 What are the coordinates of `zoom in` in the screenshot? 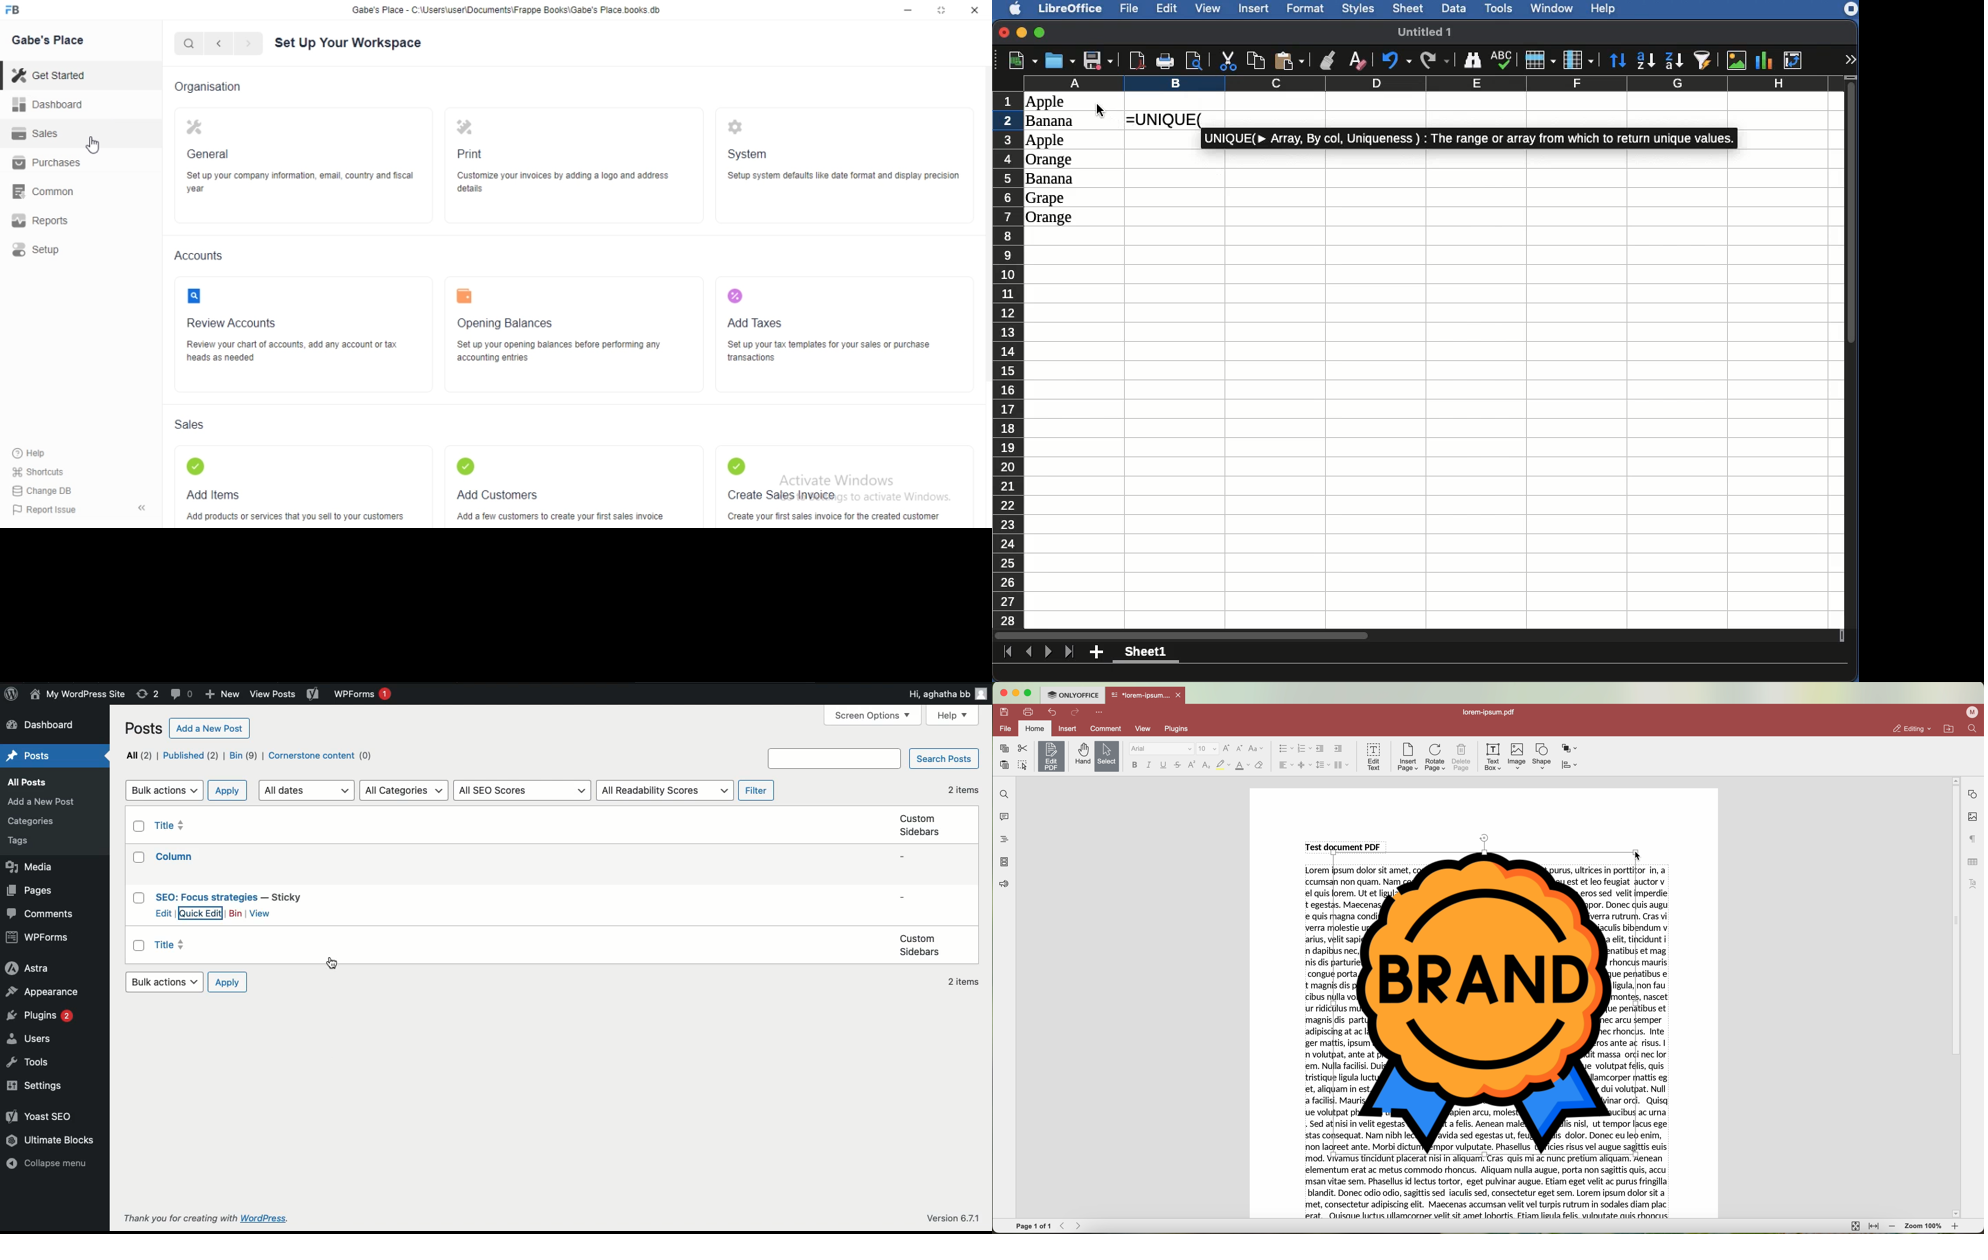 It's located at (1956, 1228).